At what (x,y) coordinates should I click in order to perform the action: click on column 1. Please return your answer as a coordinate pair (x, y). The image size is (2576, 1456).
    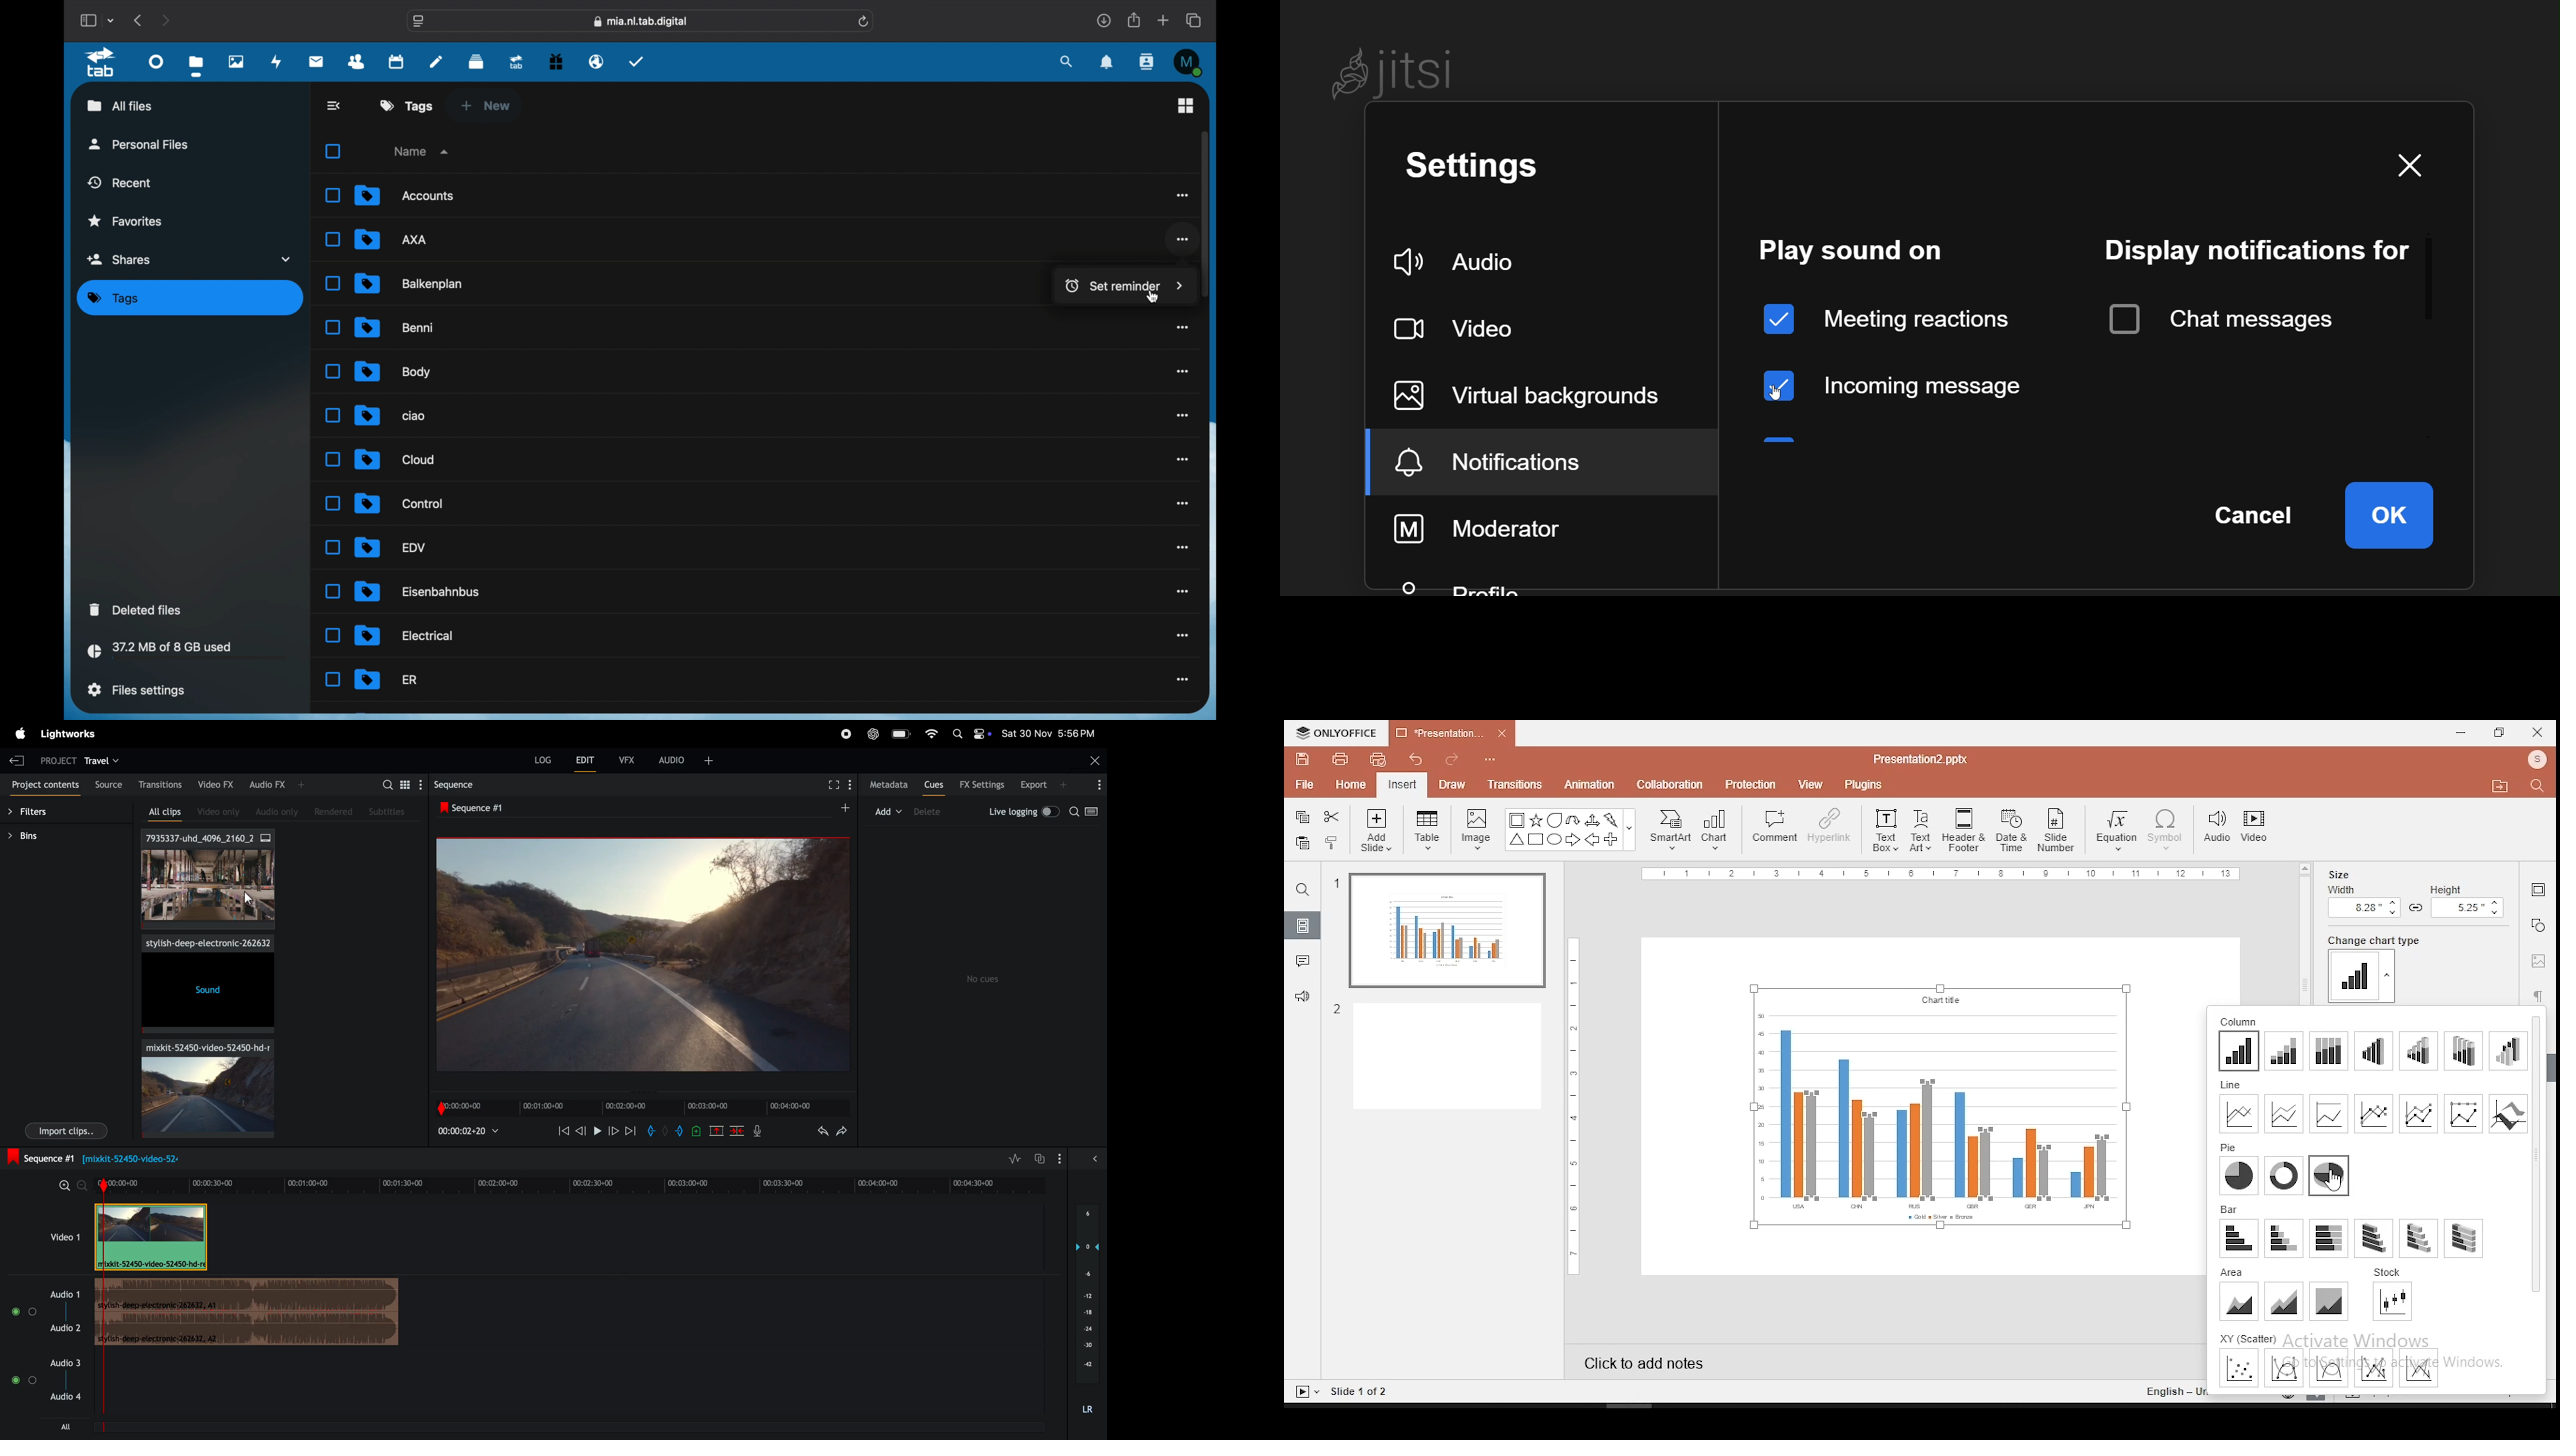
    Looking at the image, I should click on (2239, 1051).